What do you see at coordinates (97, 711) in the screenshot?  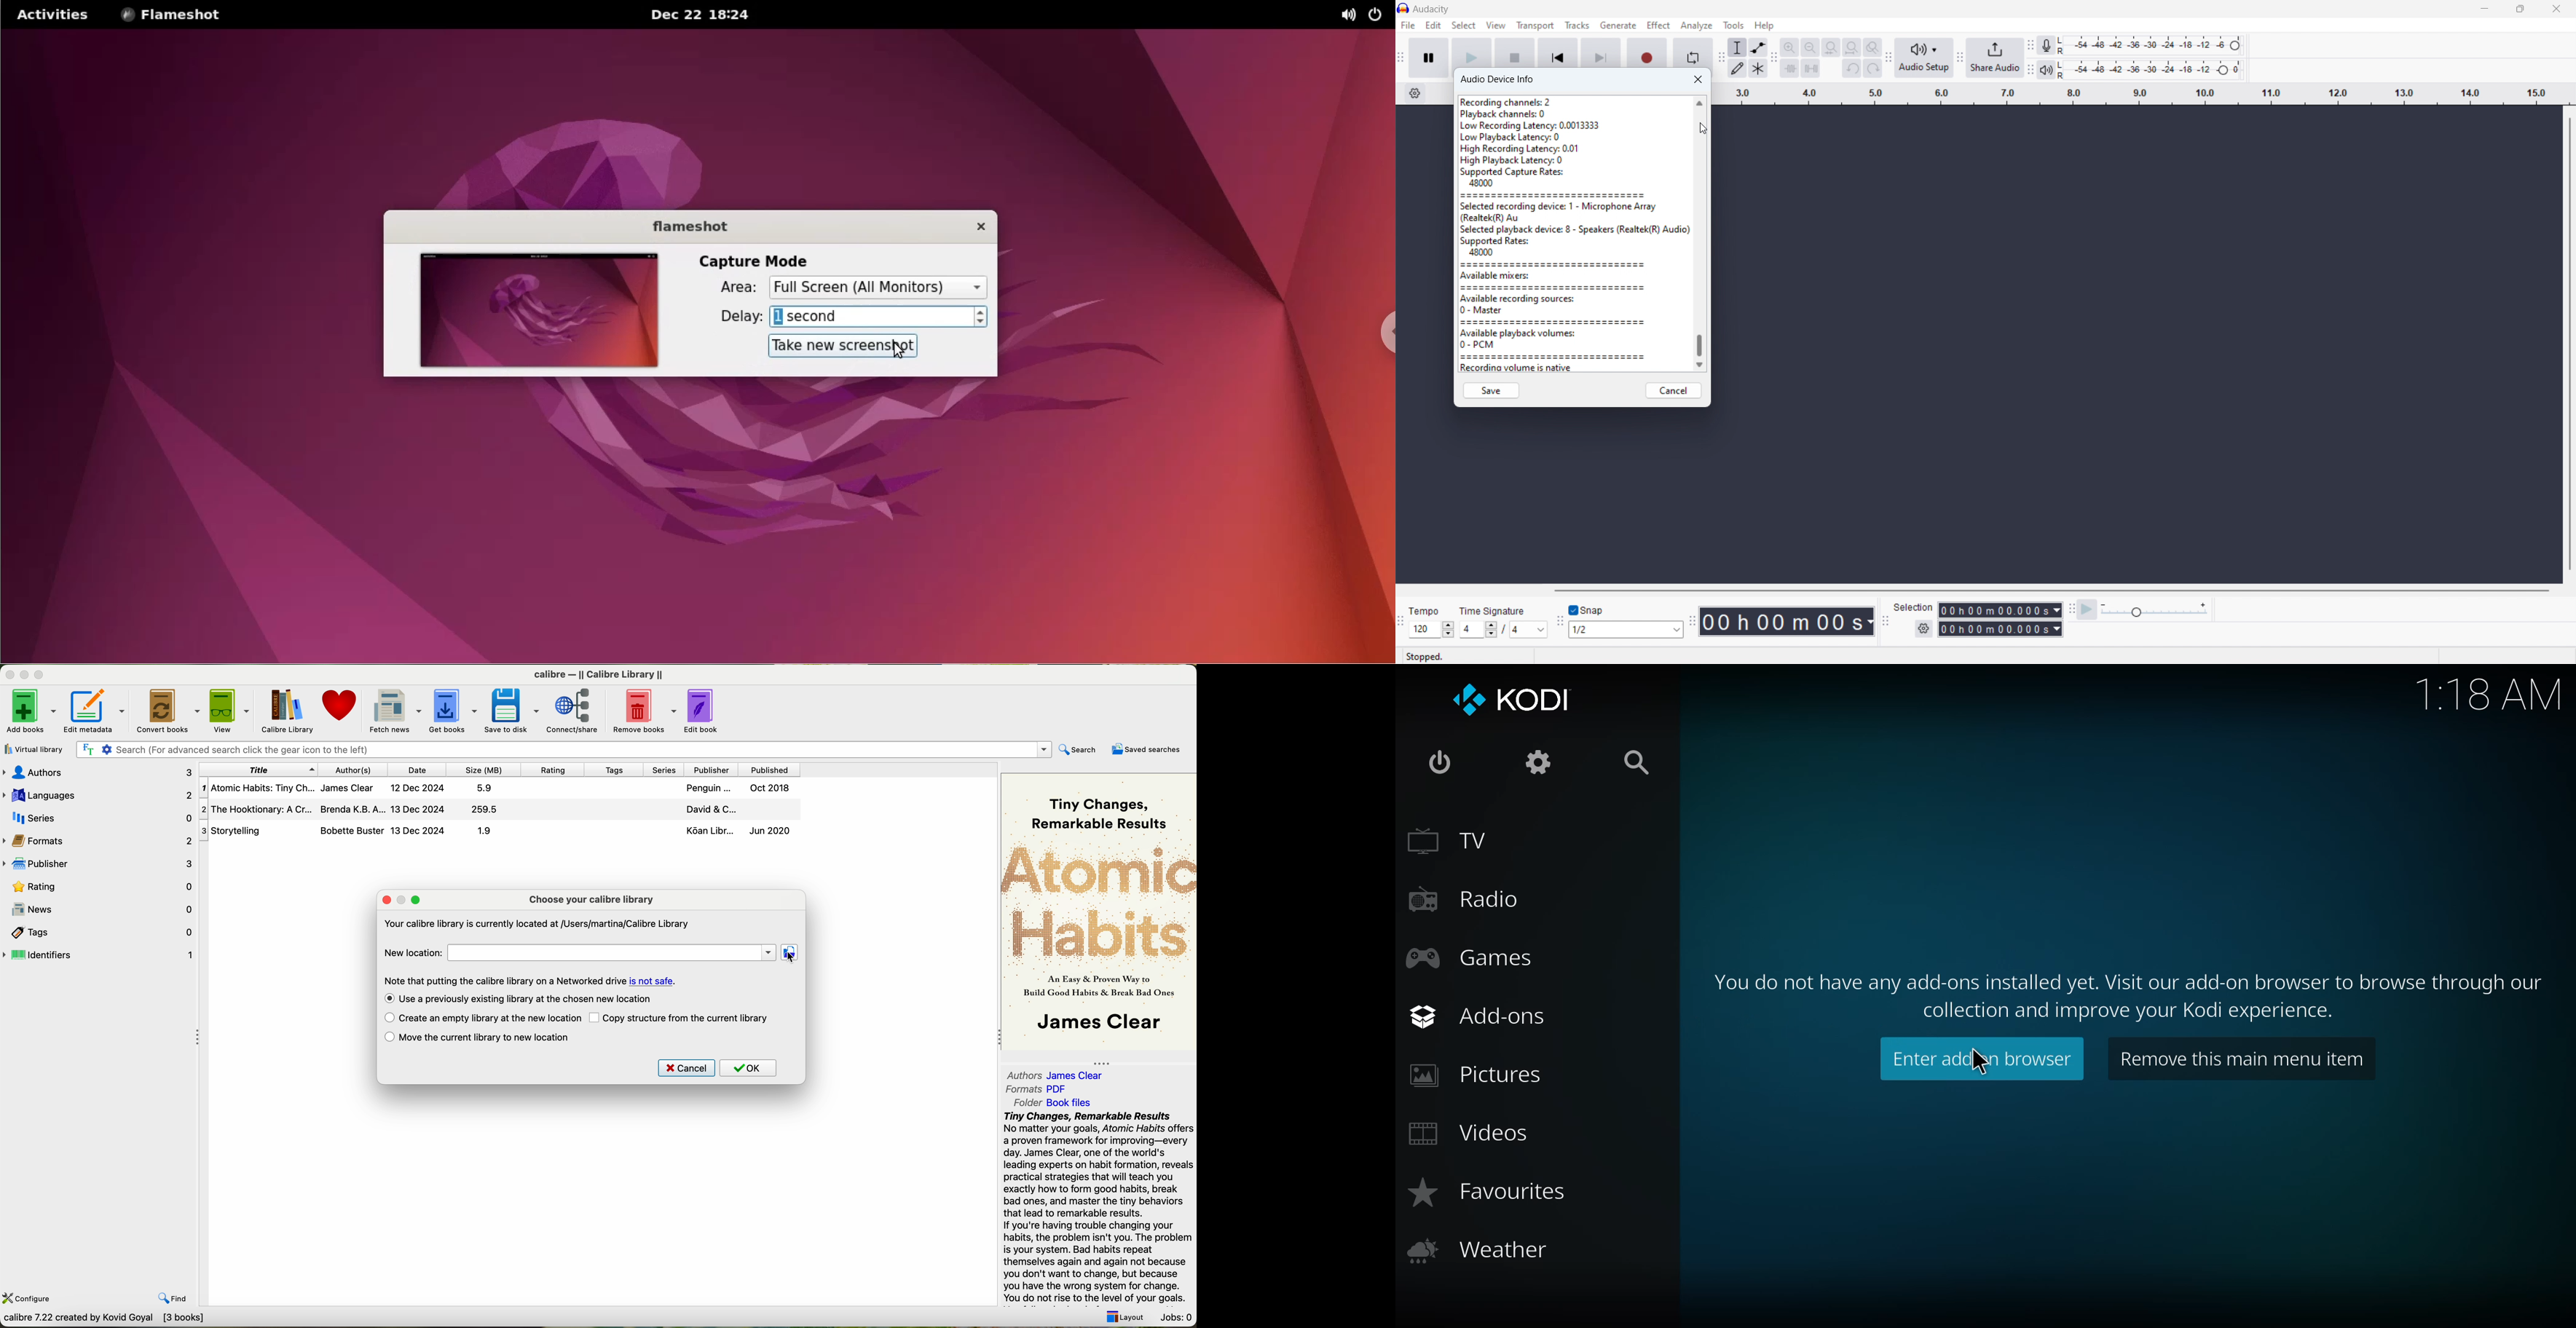 I see `edit metadata` at bounding box center [97, 711].